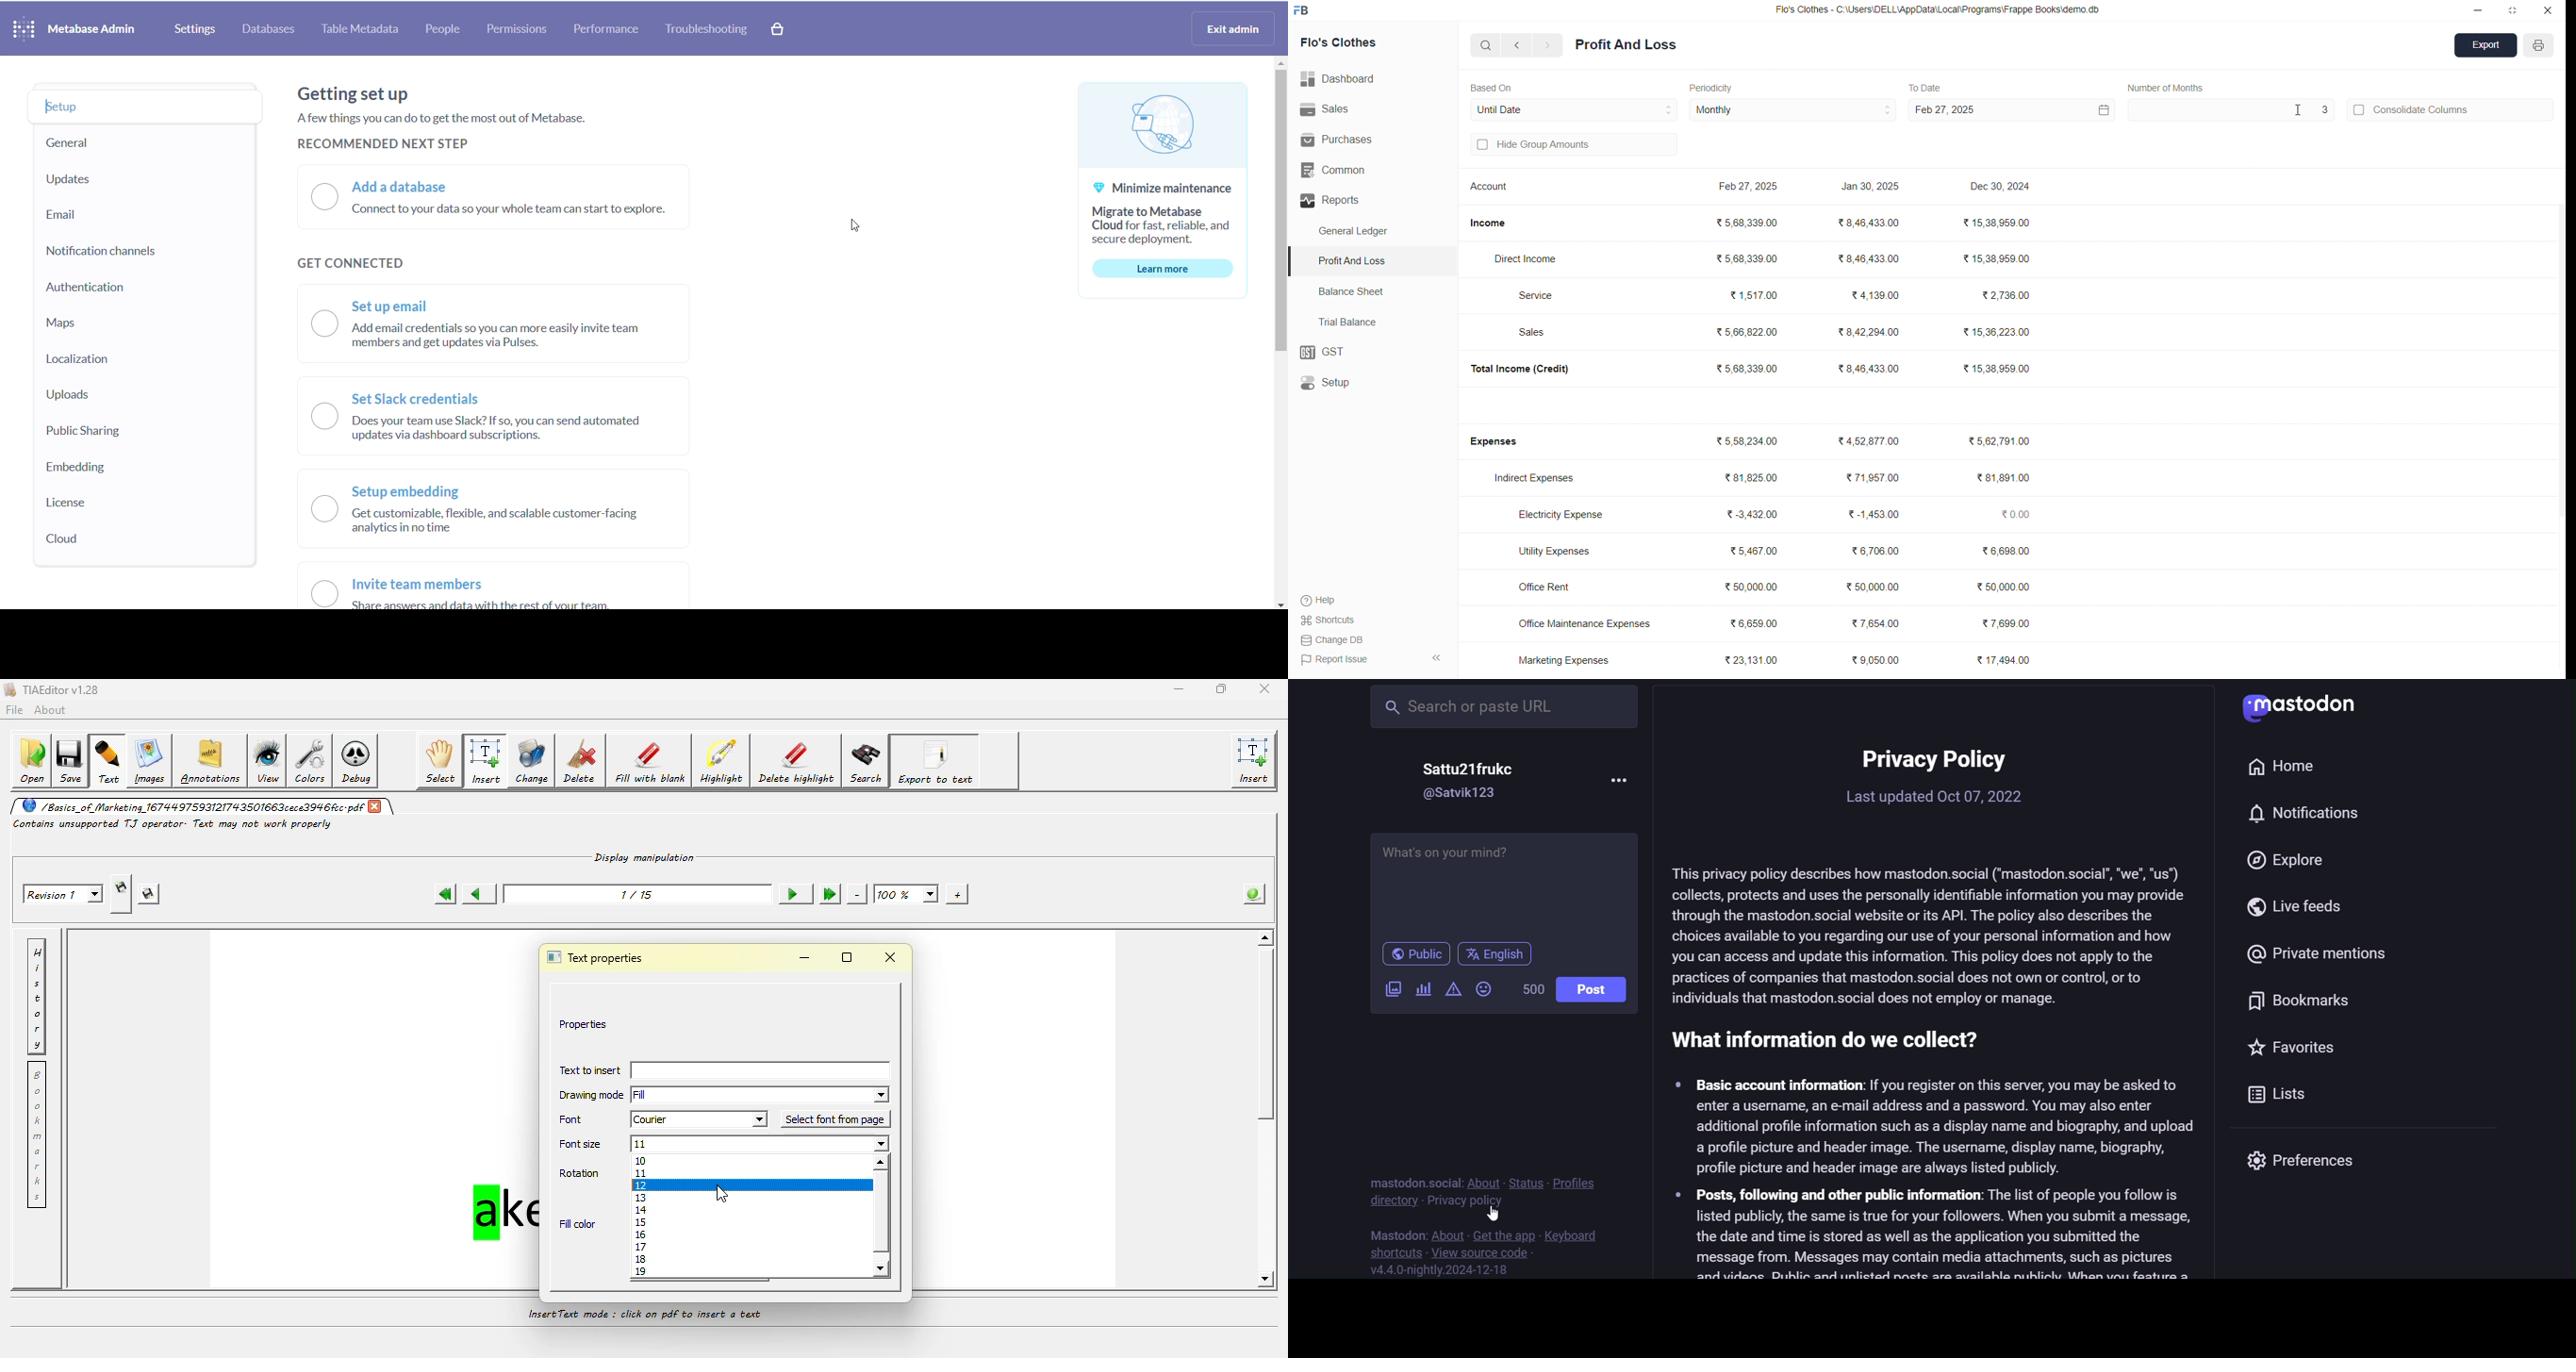 This screenshot has height=1372, width=2576. Describe the element at coordinates (1364, 110) in the screenshot. I see `Sales` at that location.